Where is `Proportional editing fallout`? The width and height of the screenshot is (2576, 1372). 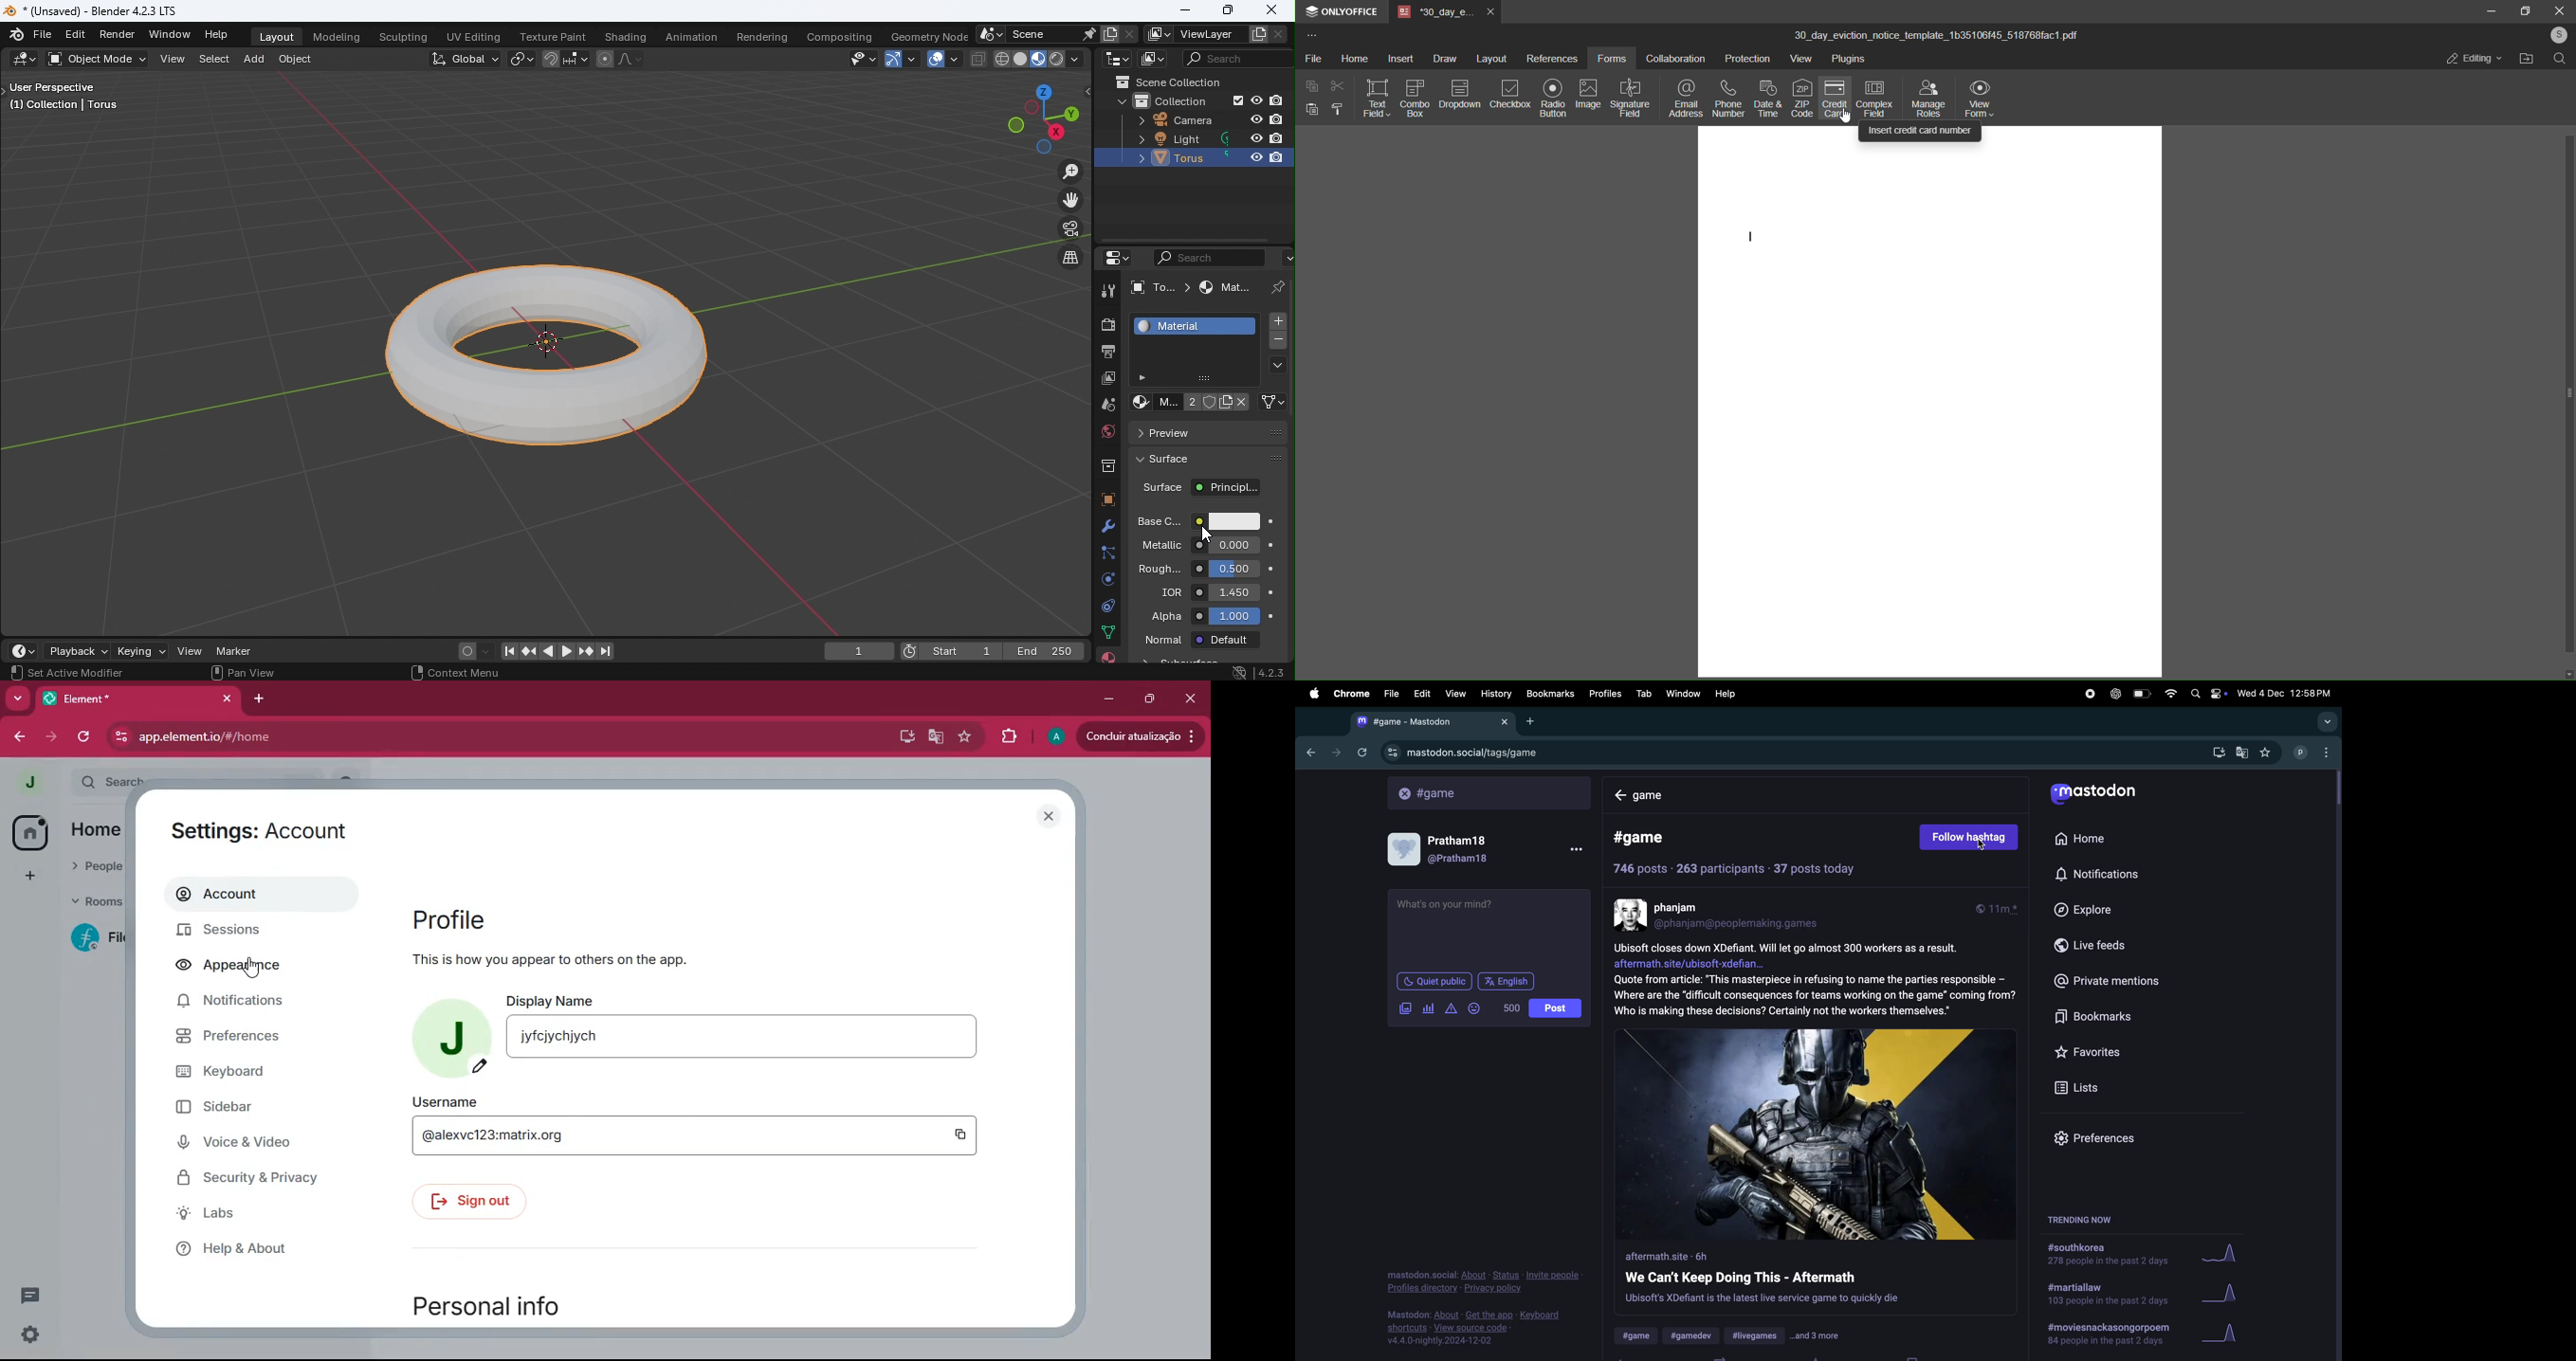 Proportional editing fallout is located at coordinates (630, 57).